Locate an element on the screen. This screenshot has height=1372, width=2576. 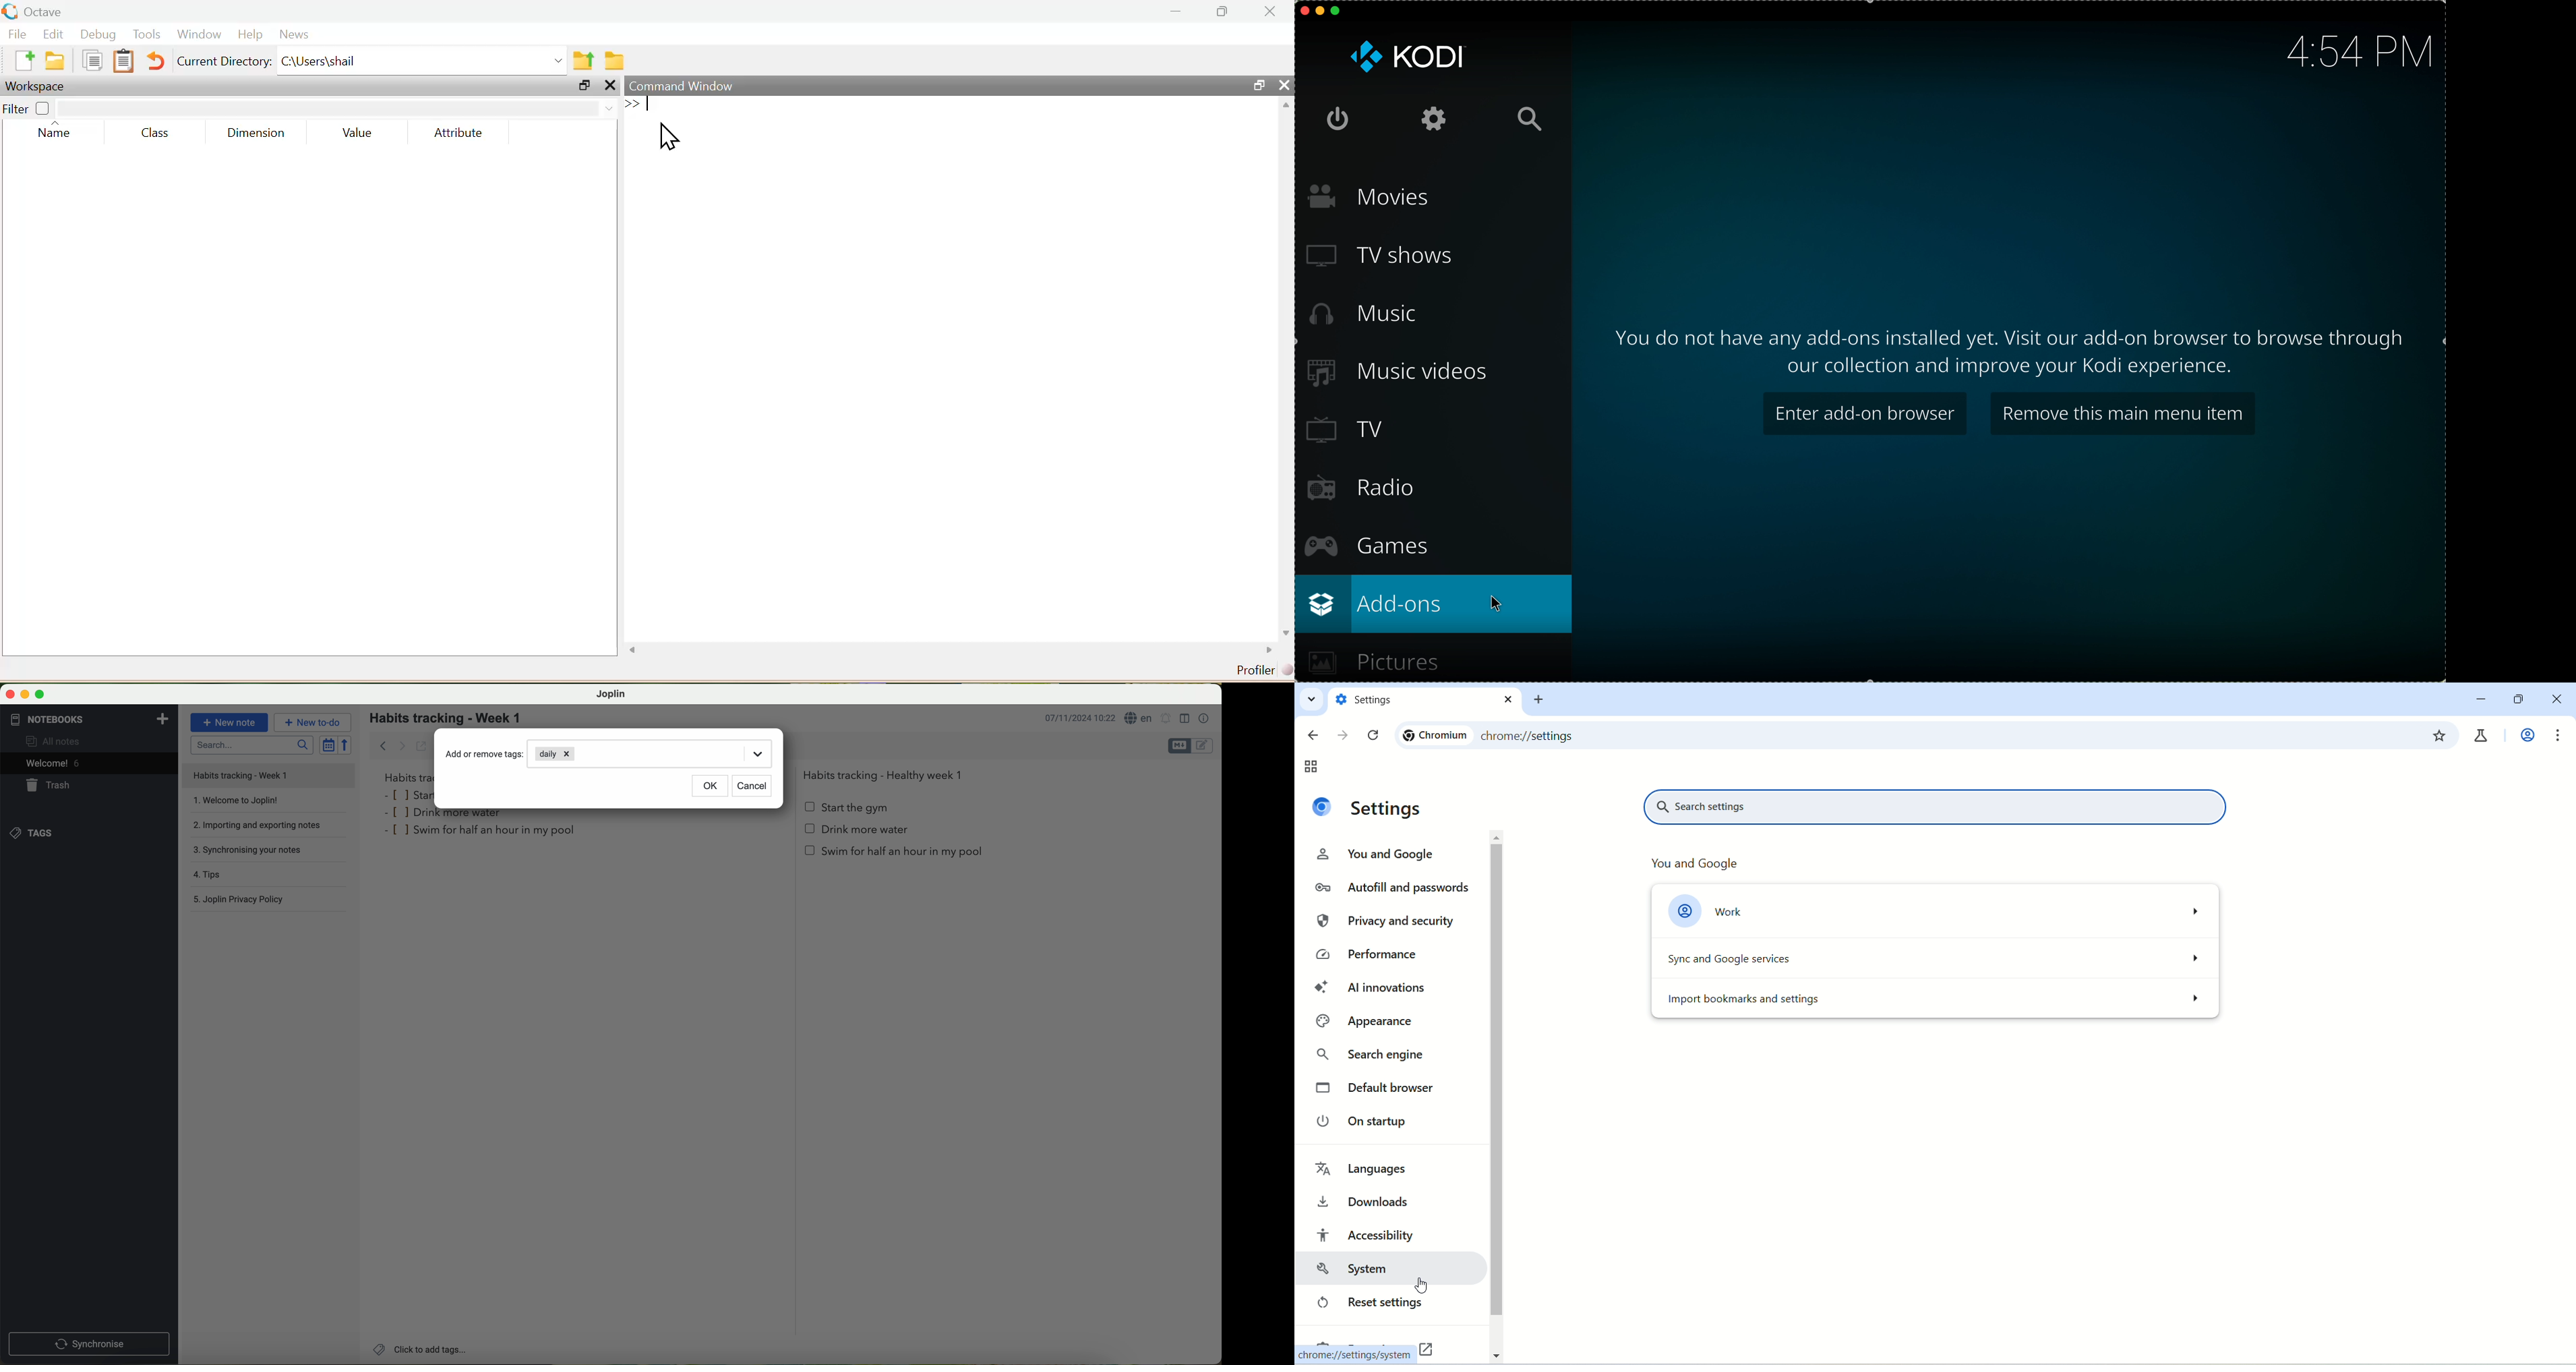
movies is located at coordinates (1371, 197).